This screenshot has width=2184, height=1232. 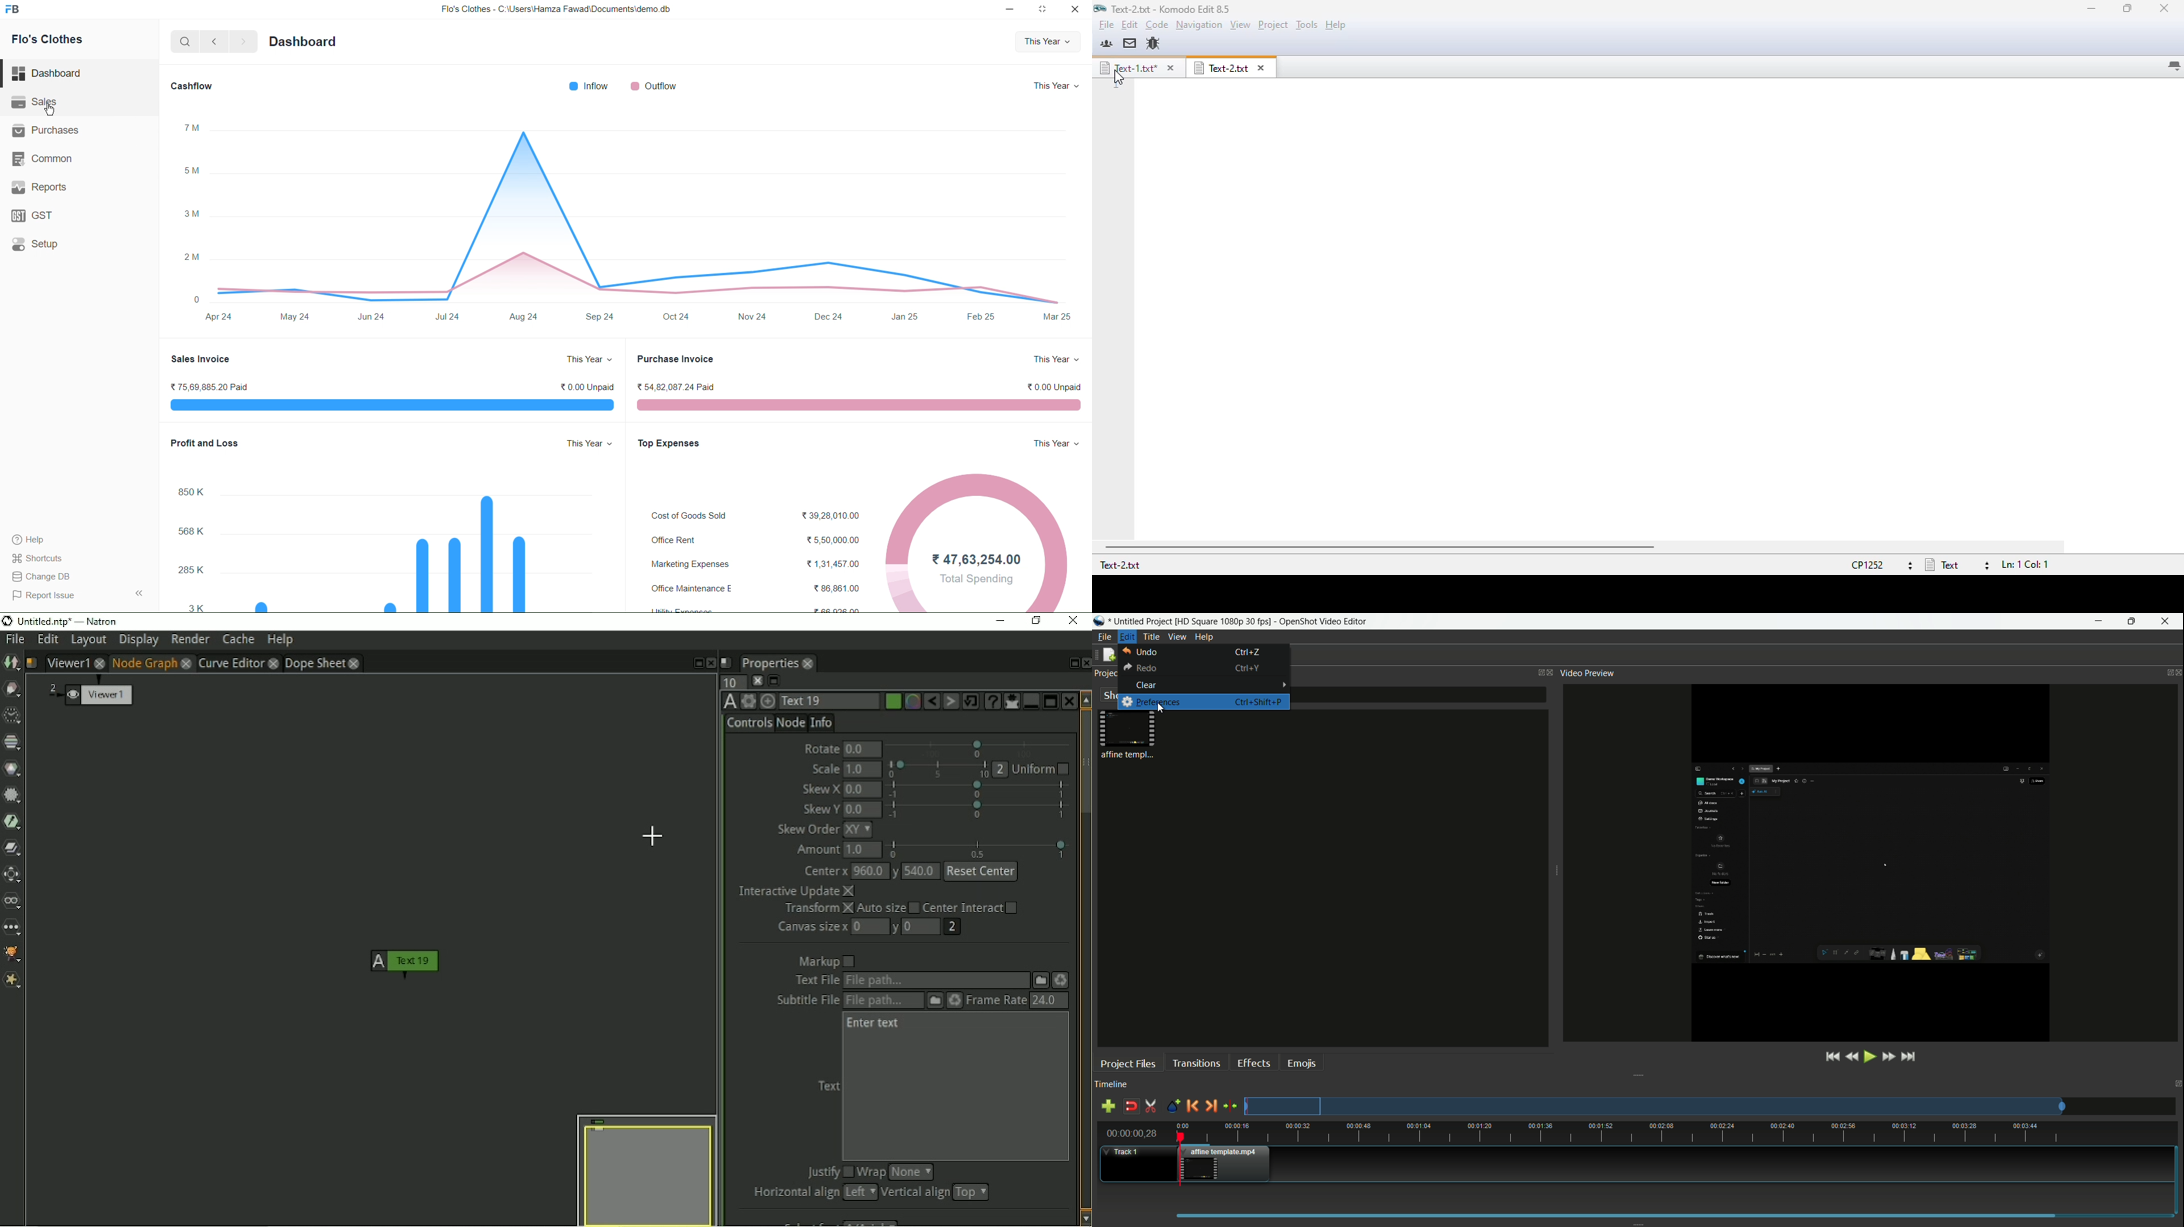 What do you see at coordinates (369, 315) in the screenshot?
I see `Jun 24` at bounding box center [369, 315].